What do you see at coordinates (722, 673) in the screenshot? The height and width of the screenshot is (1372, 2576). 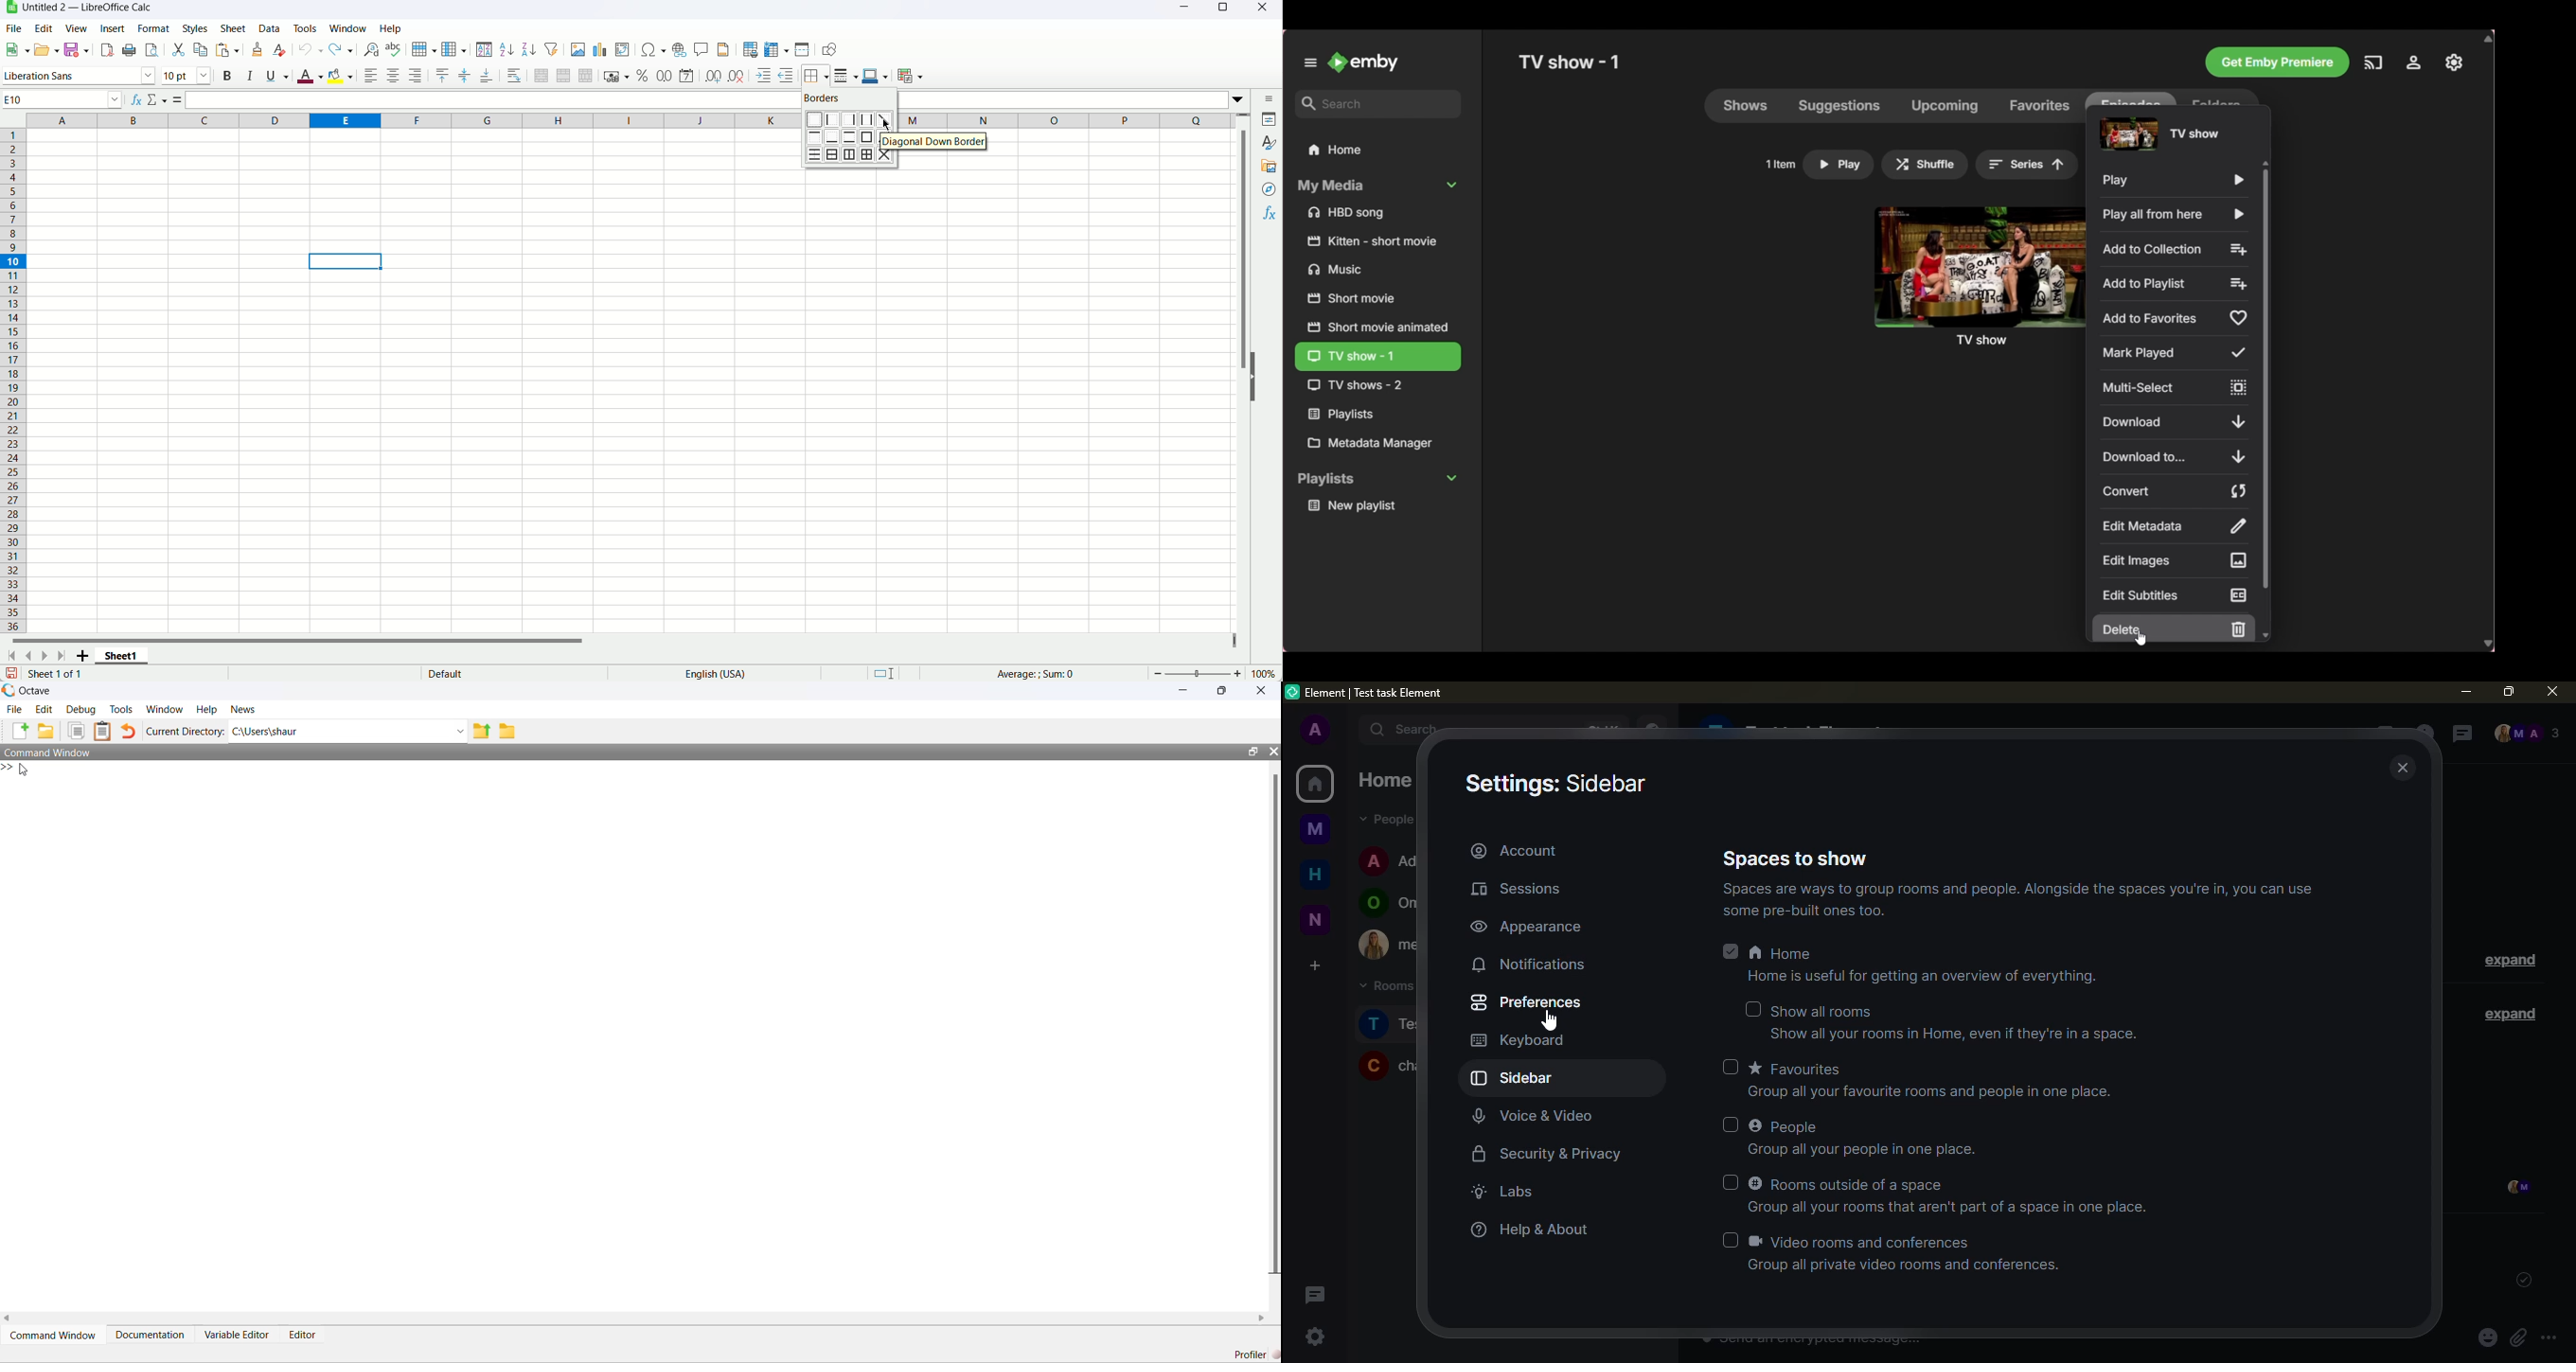 I see `English (USA)` at bounding box center [722, 673].